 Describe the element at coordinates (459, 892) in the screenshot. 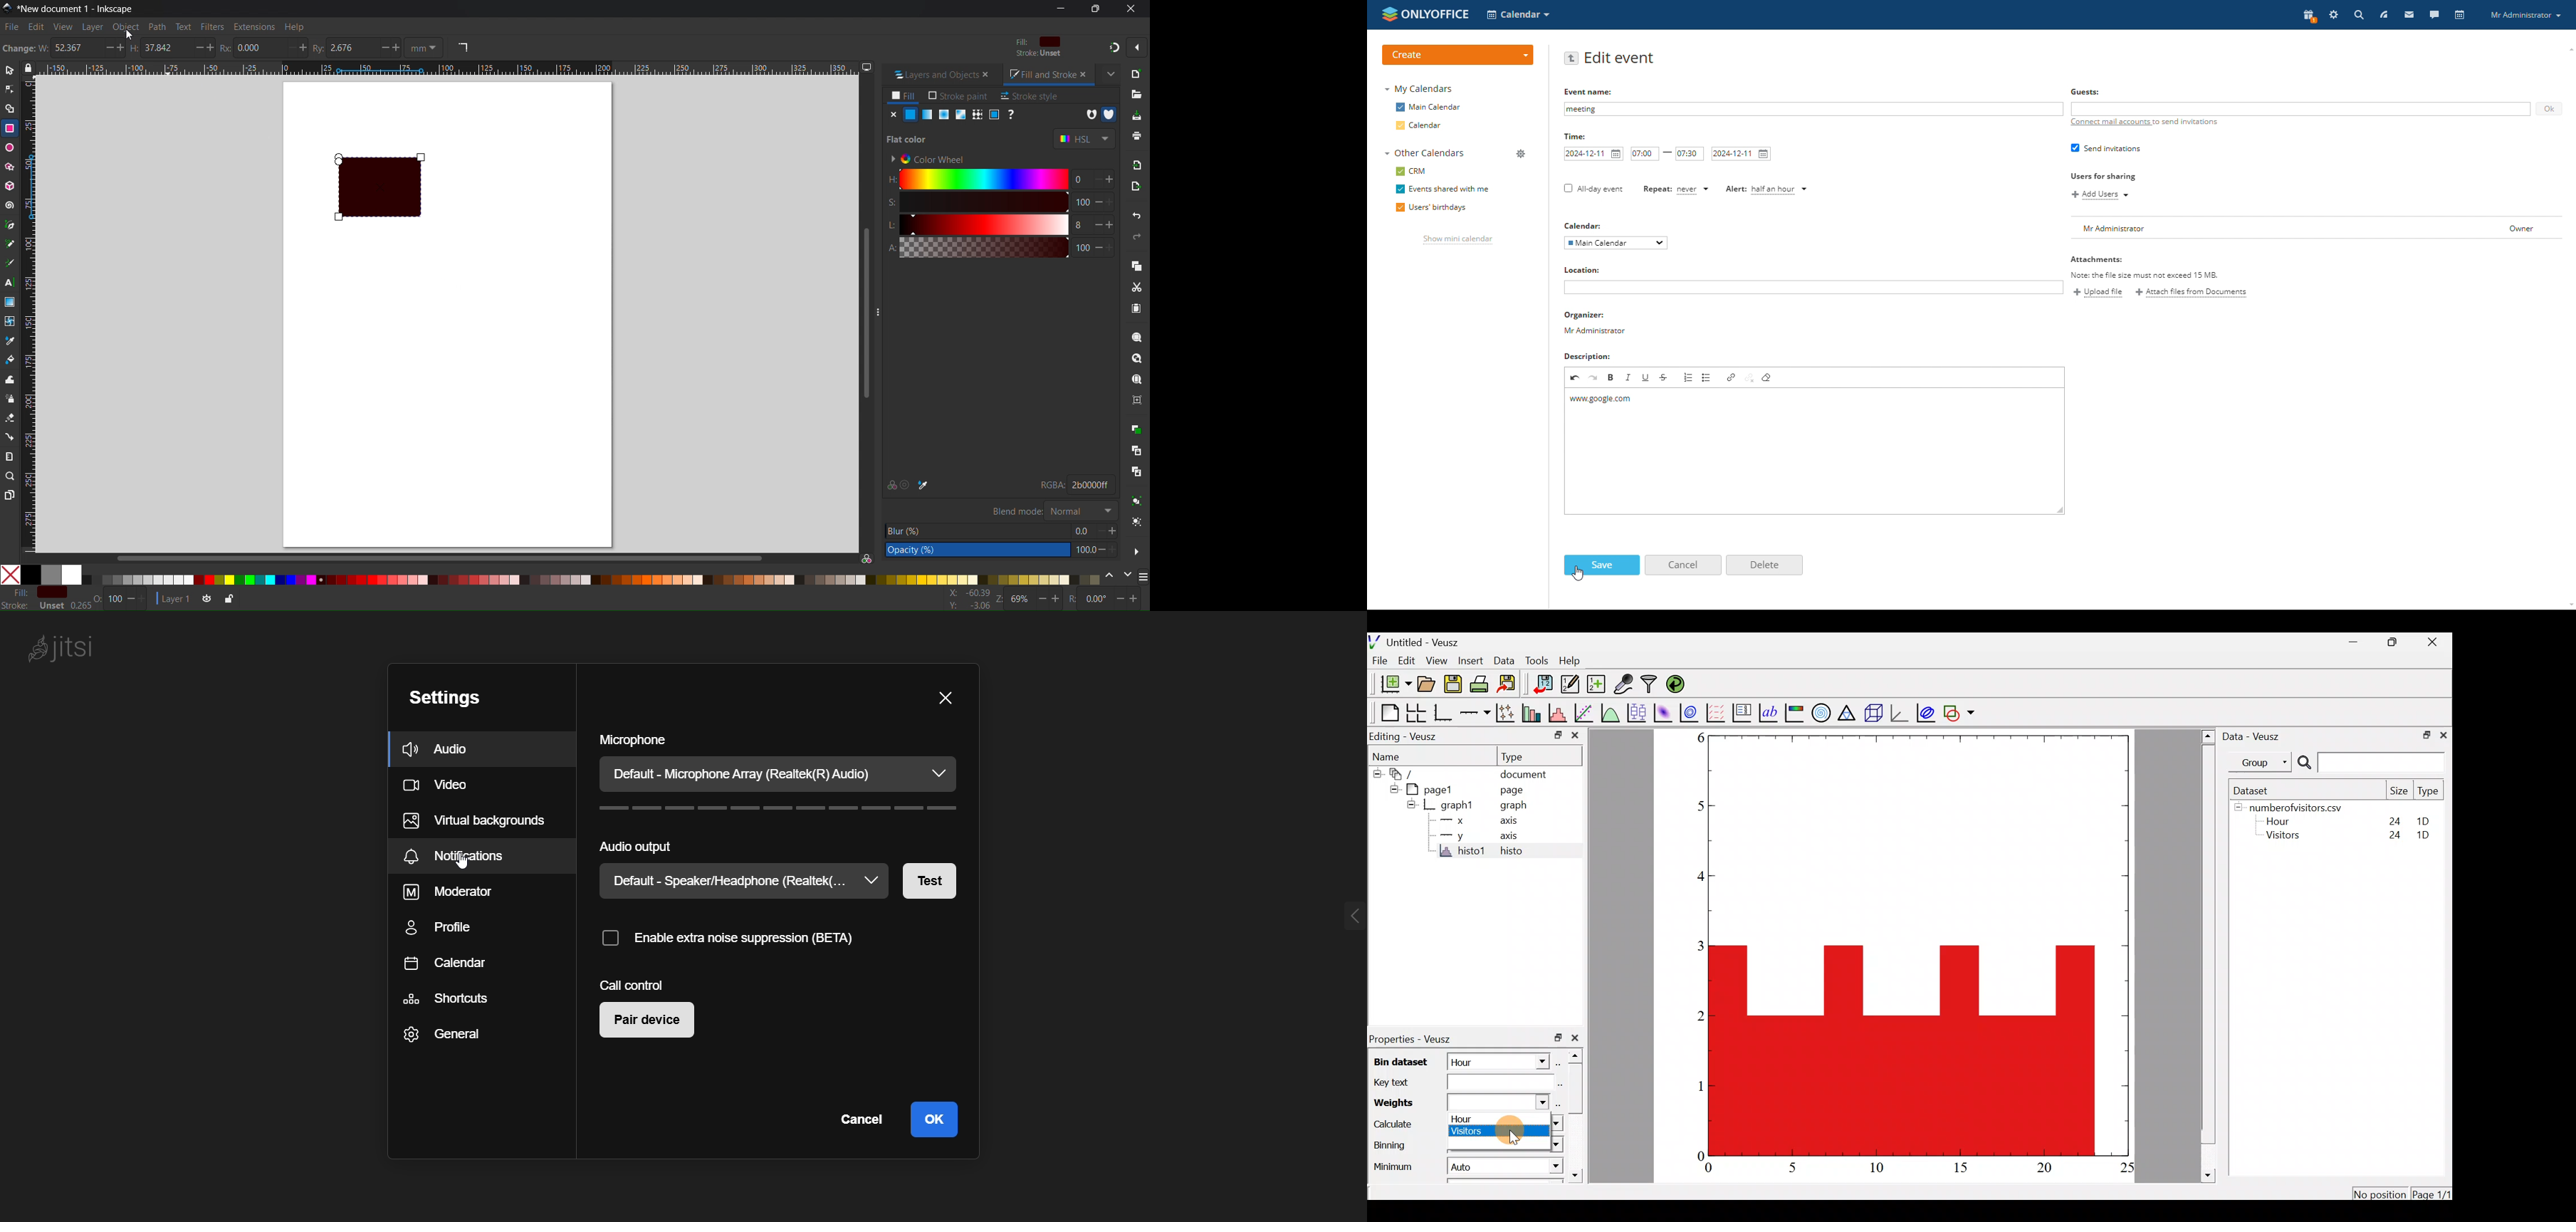

I see `Moderator` at that location.